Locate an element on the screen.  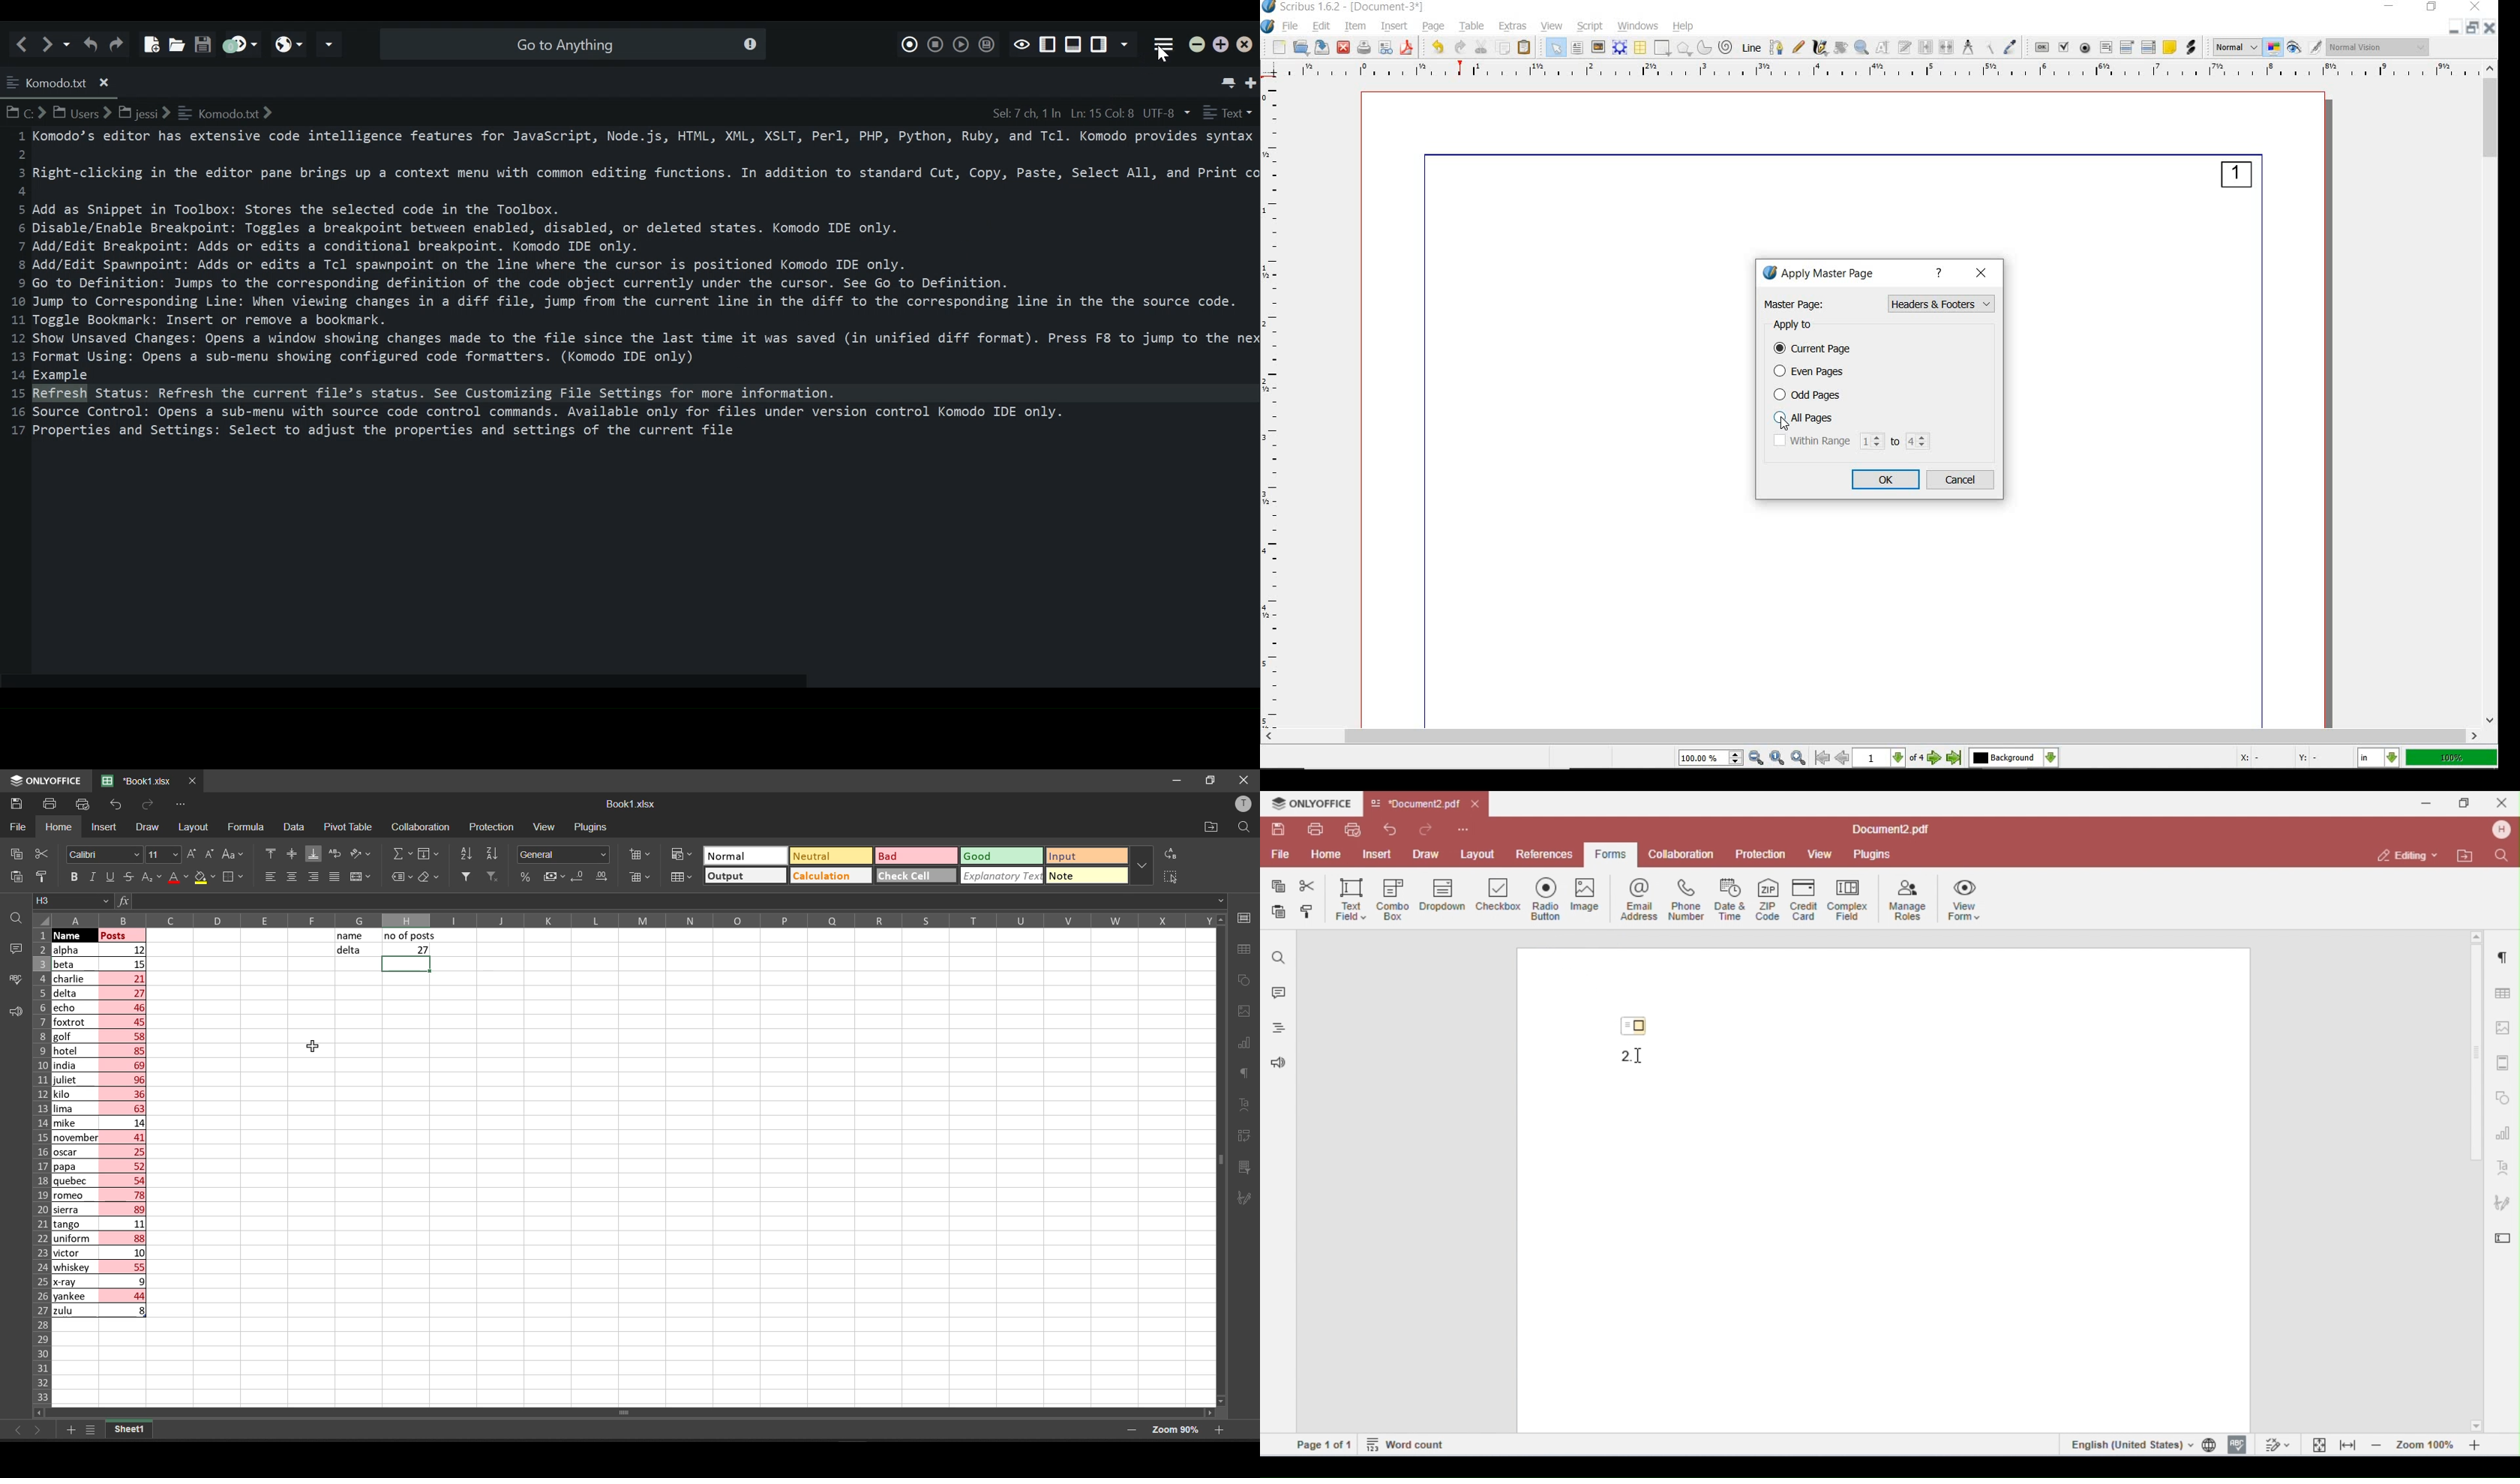
Header & Footers is located at coordinates (1944, 318).